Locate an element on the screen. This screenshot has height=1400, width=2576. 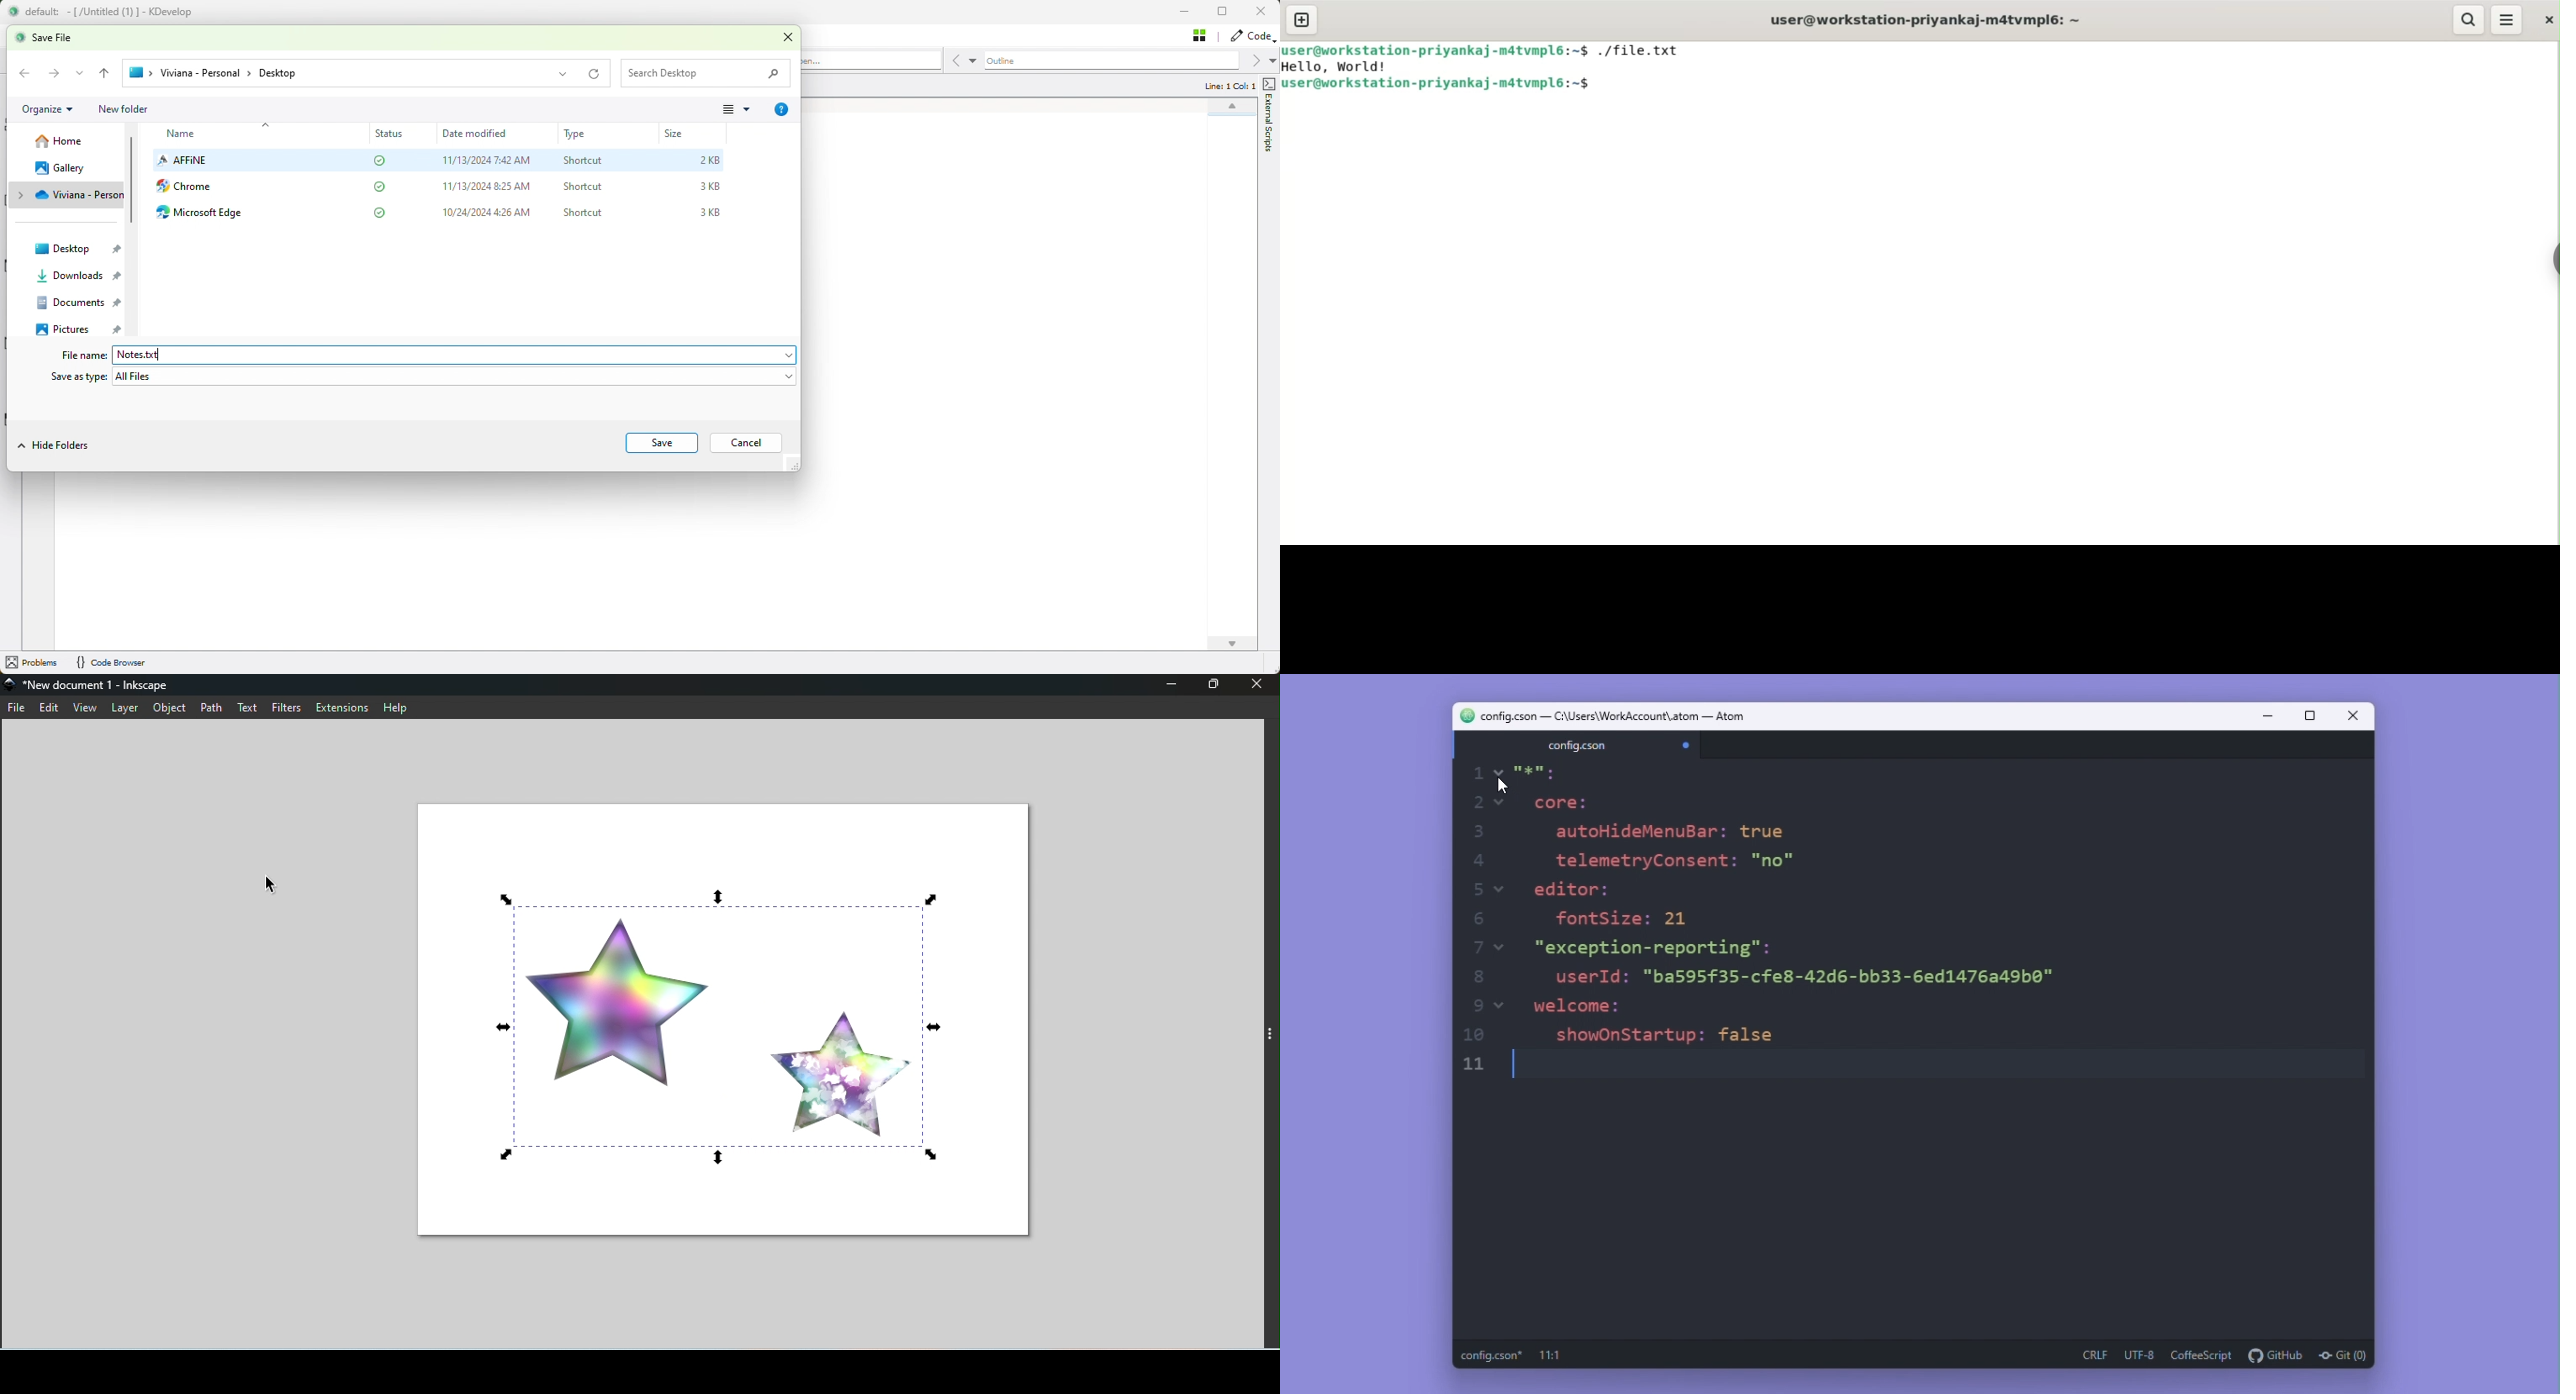
Help is located at coordinates (402, 707).